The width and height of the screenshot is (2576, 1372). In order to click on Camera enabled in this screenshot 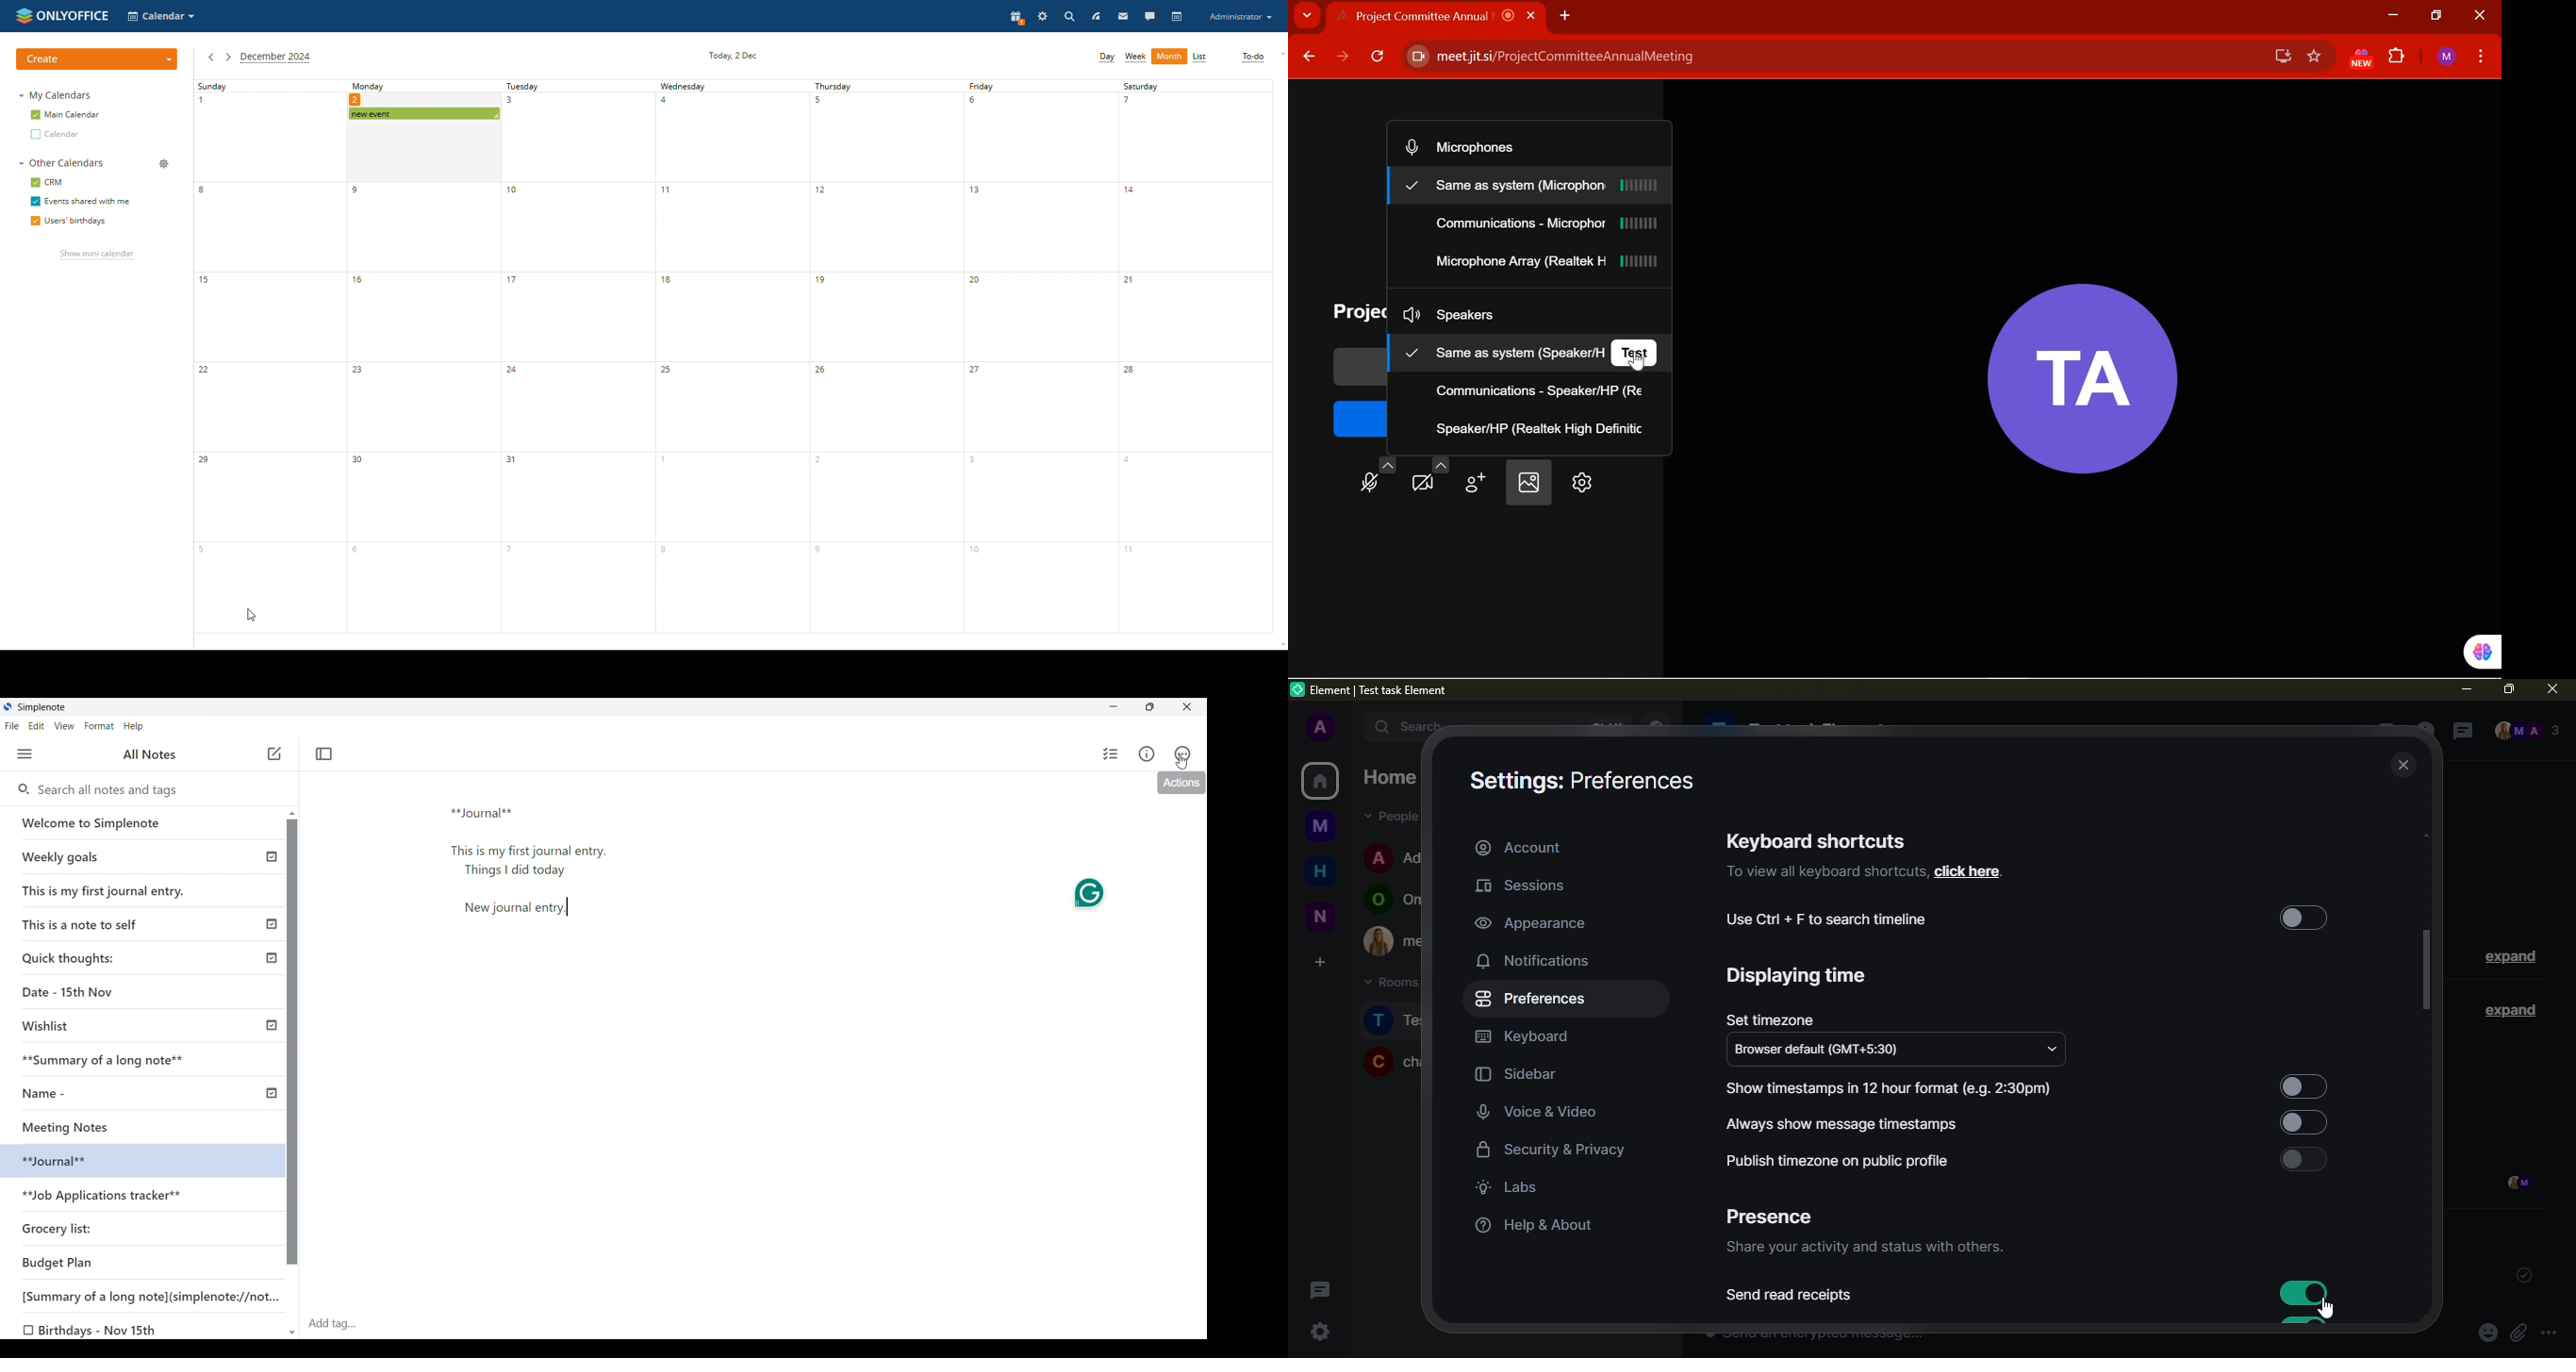, I will do `click(1416, 57)`.